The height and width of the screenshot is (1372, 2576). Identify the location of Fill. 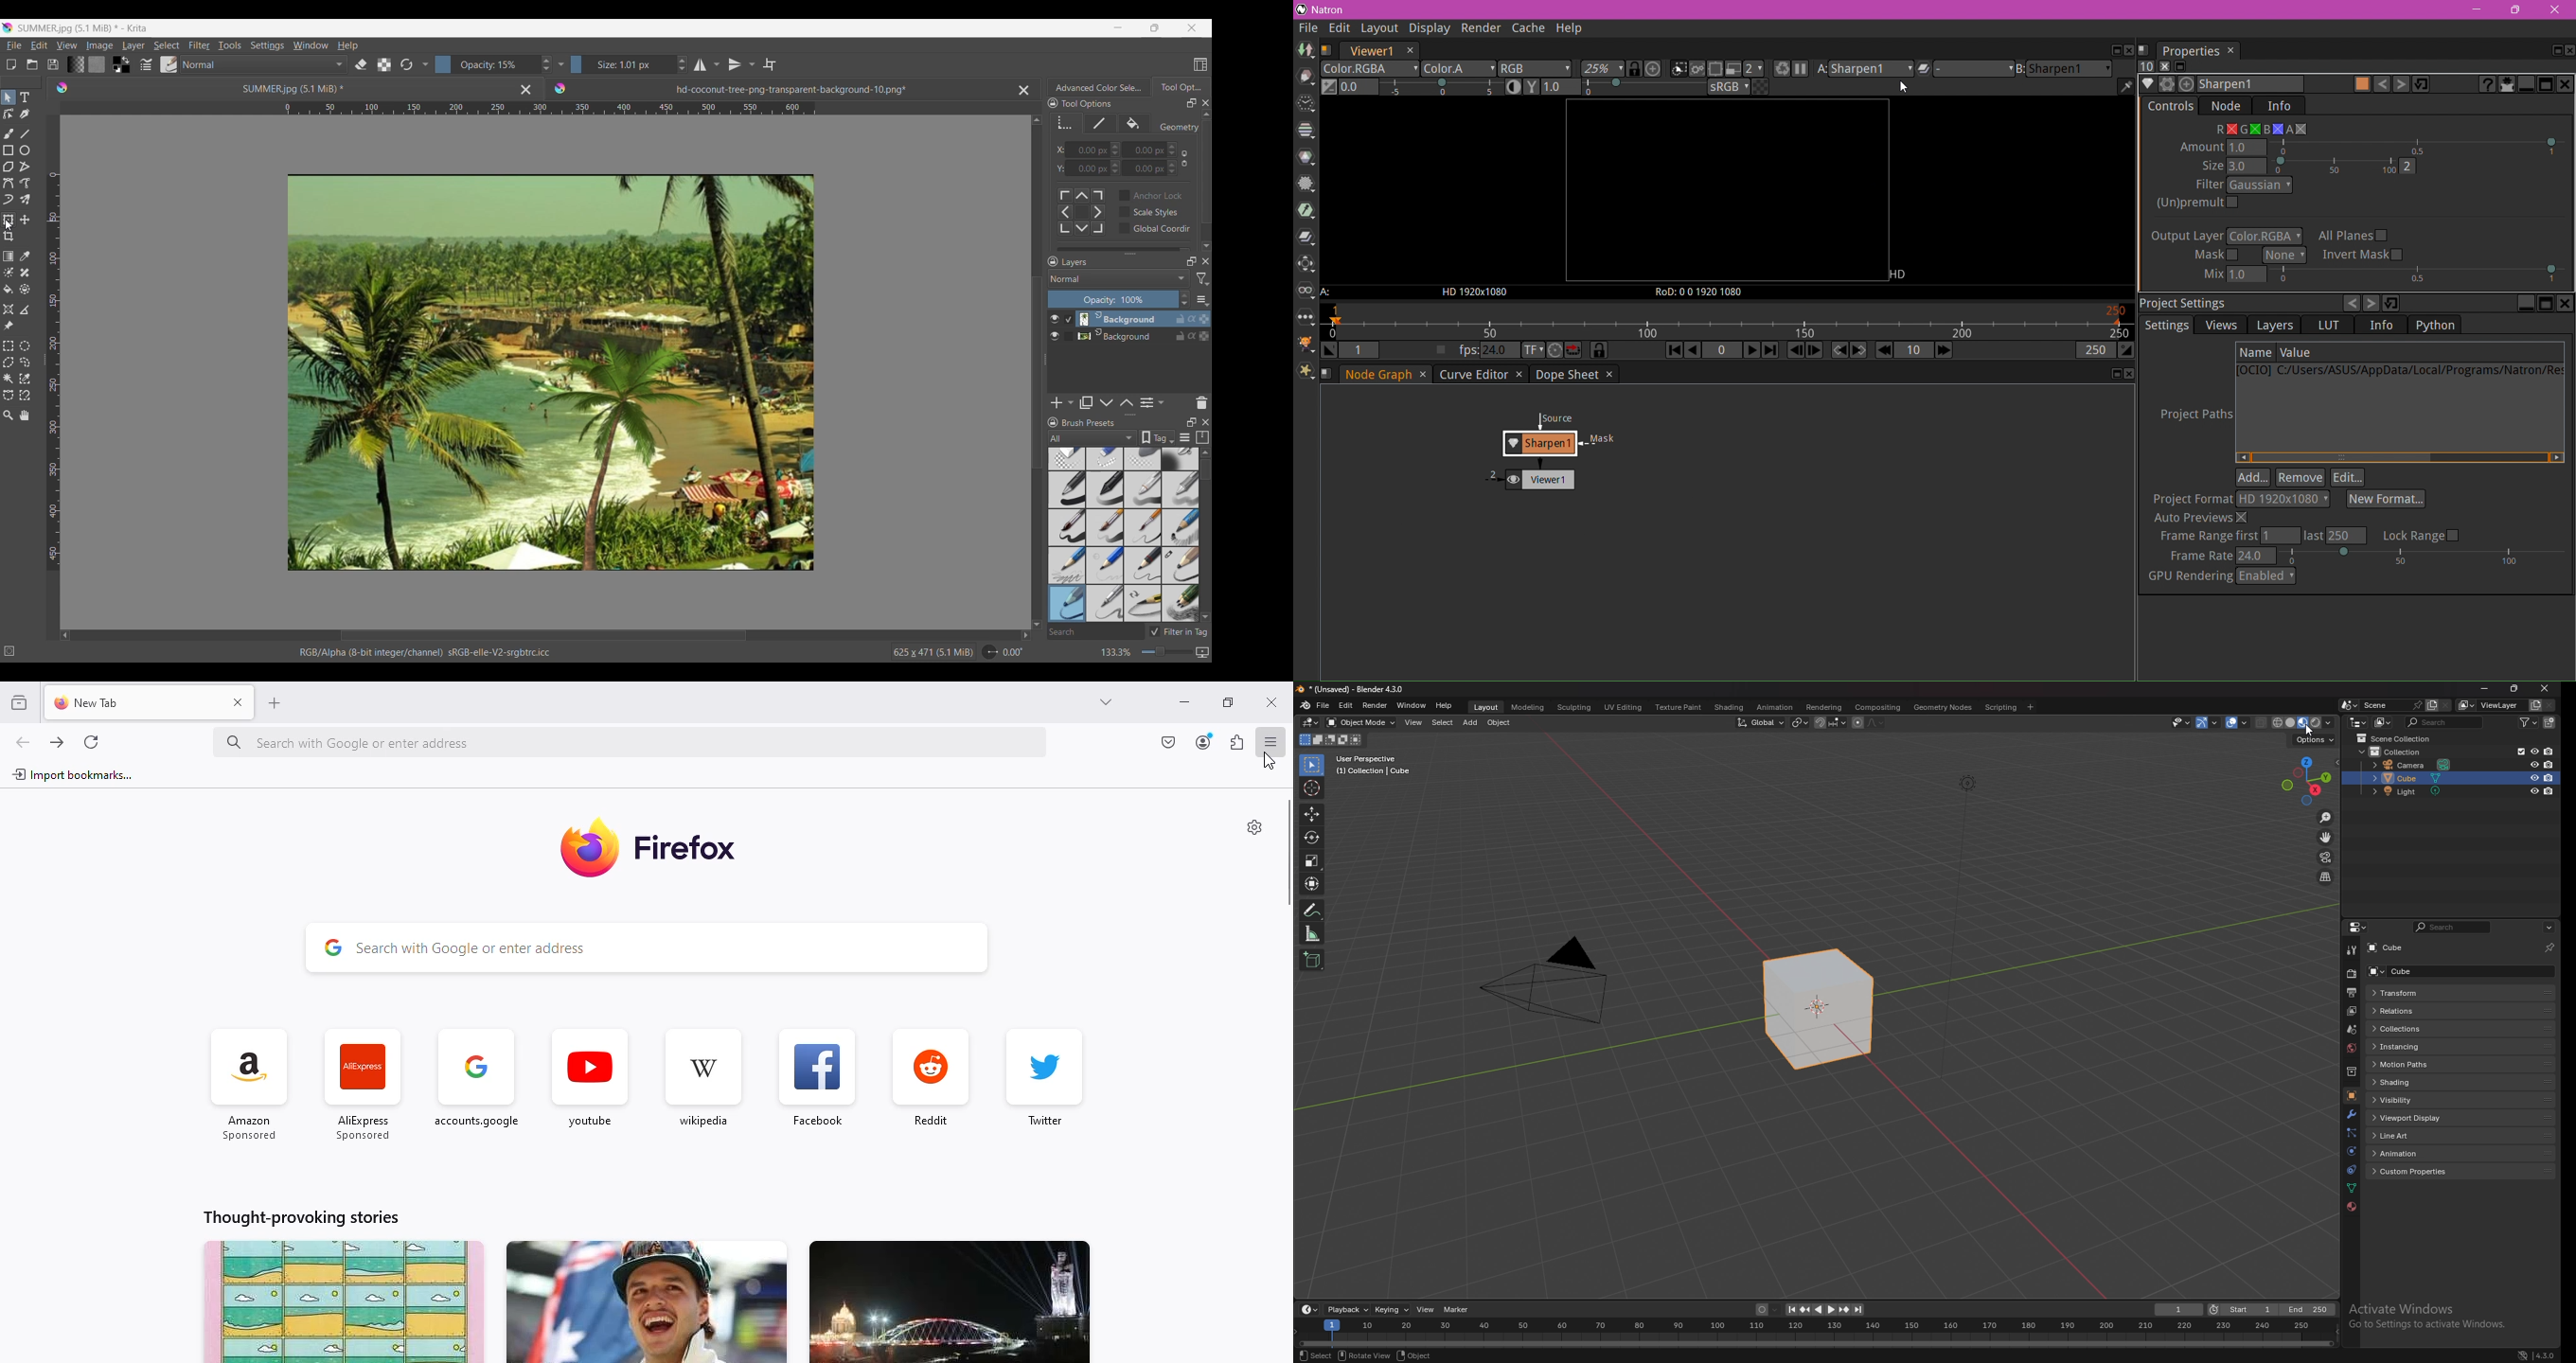
(8, 289).